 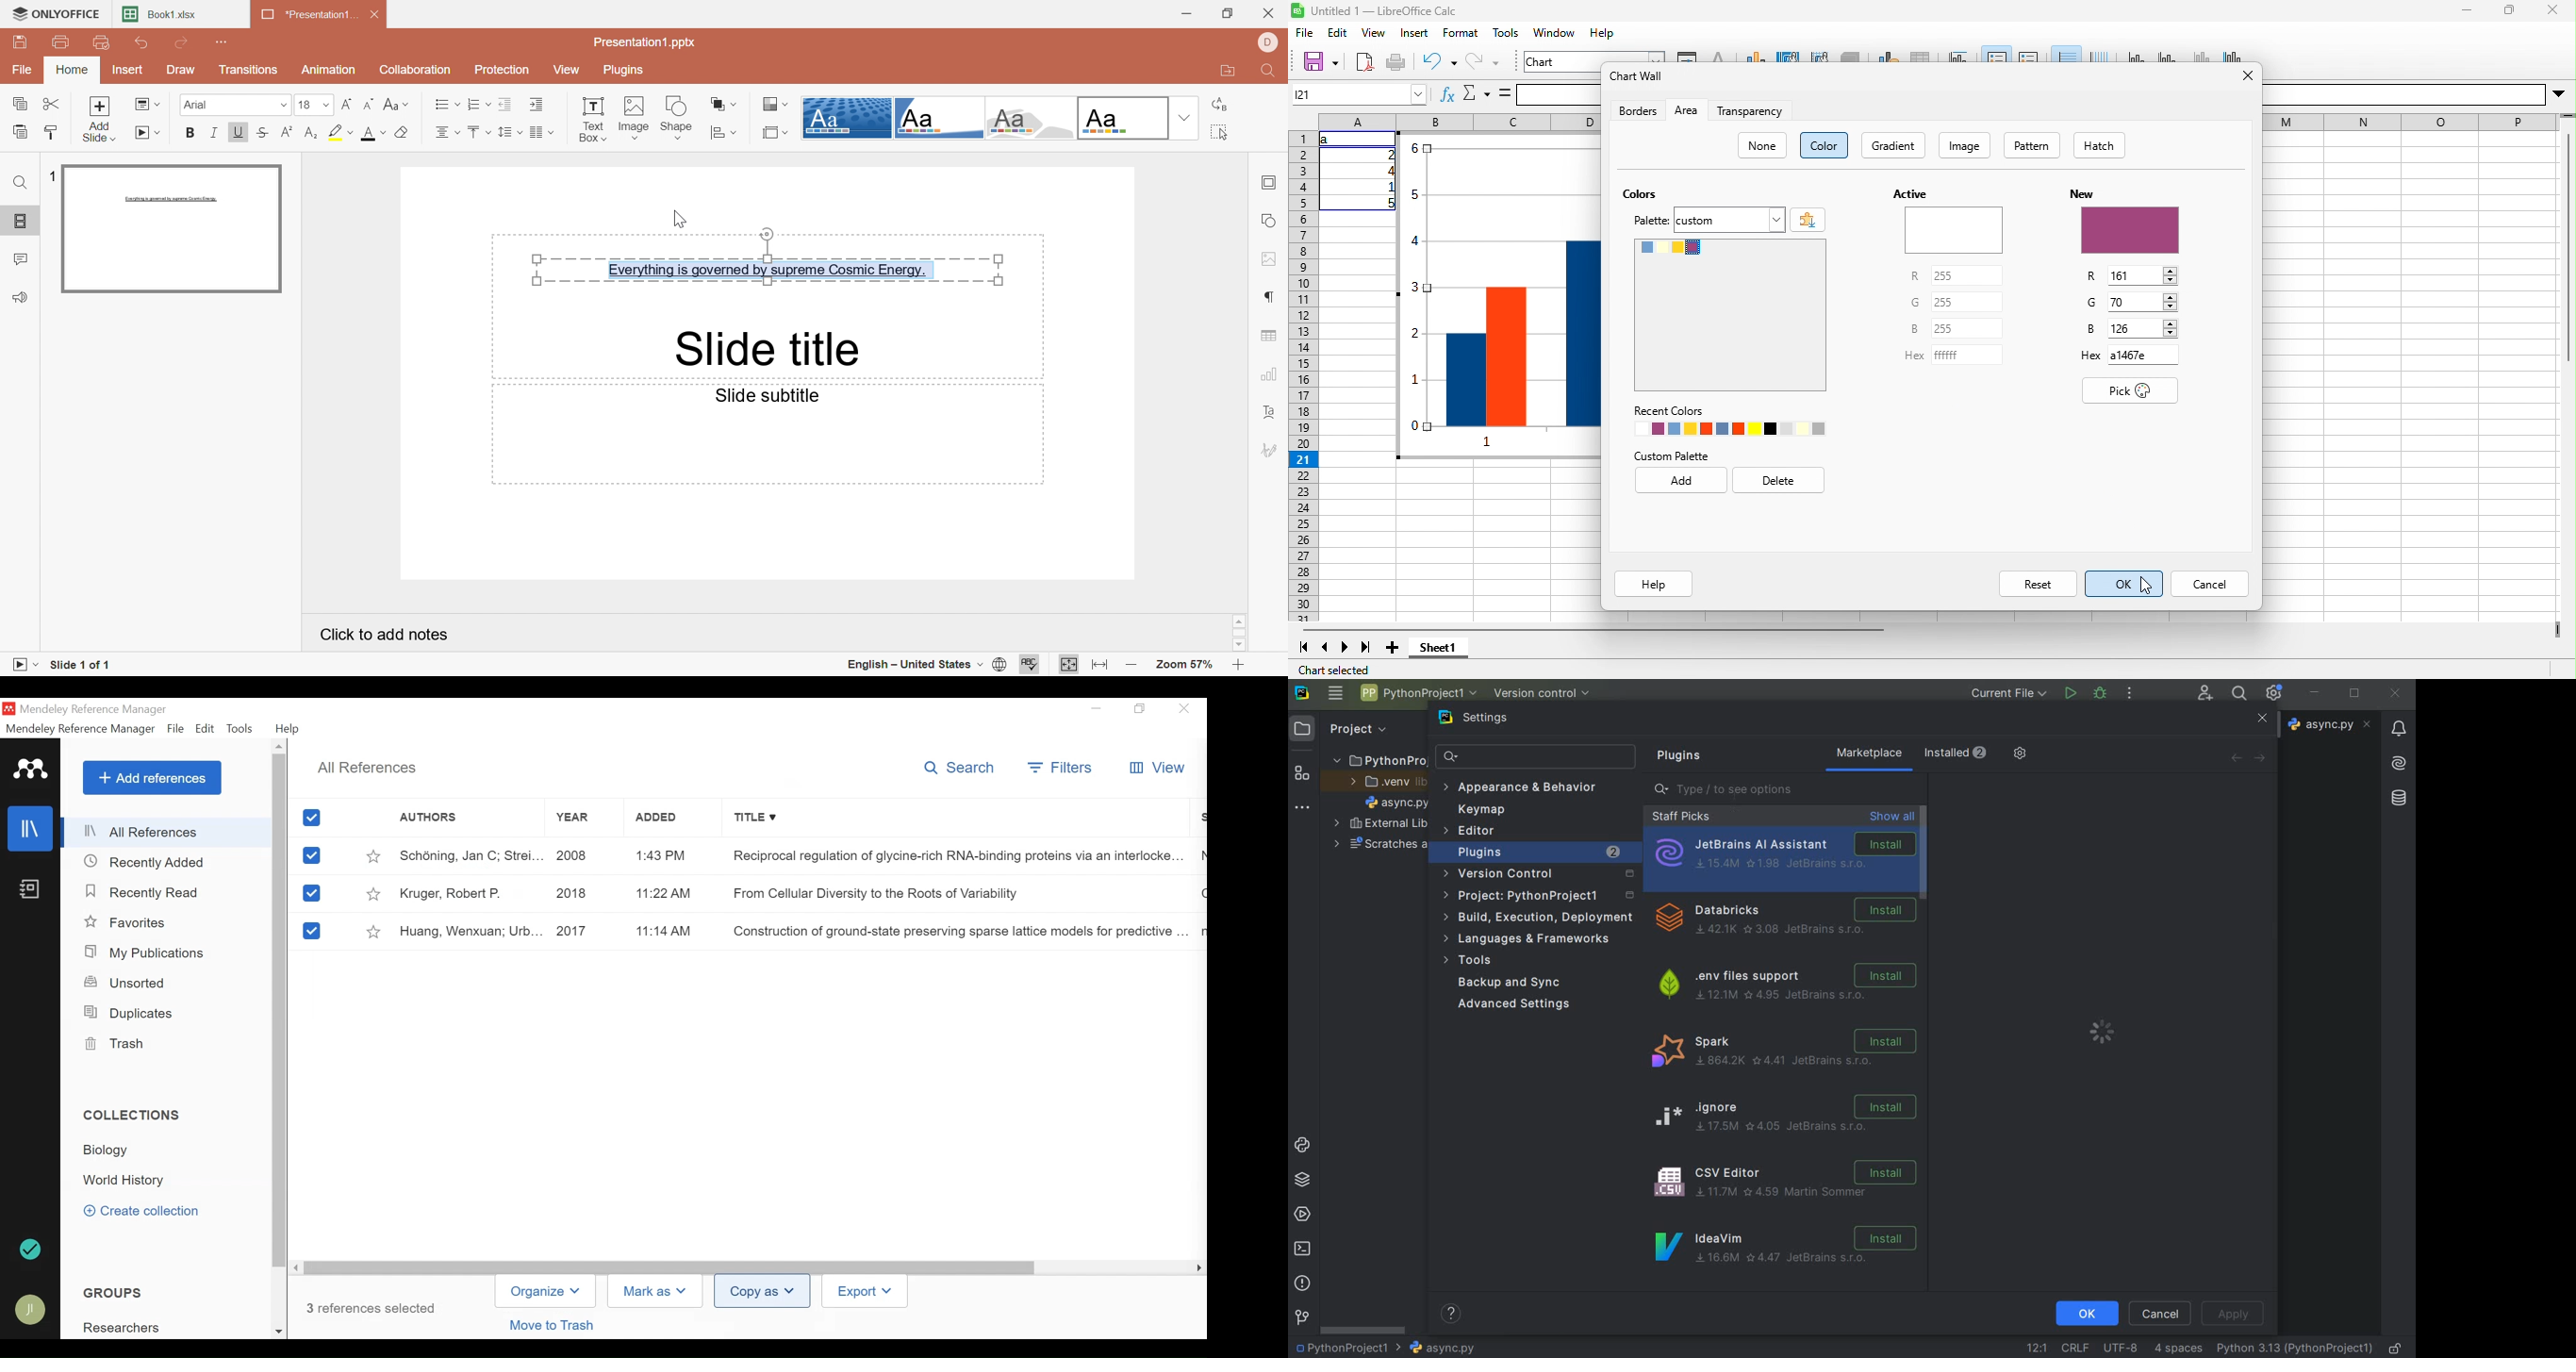 I want to click on 2017, so click(x=583, y=930).